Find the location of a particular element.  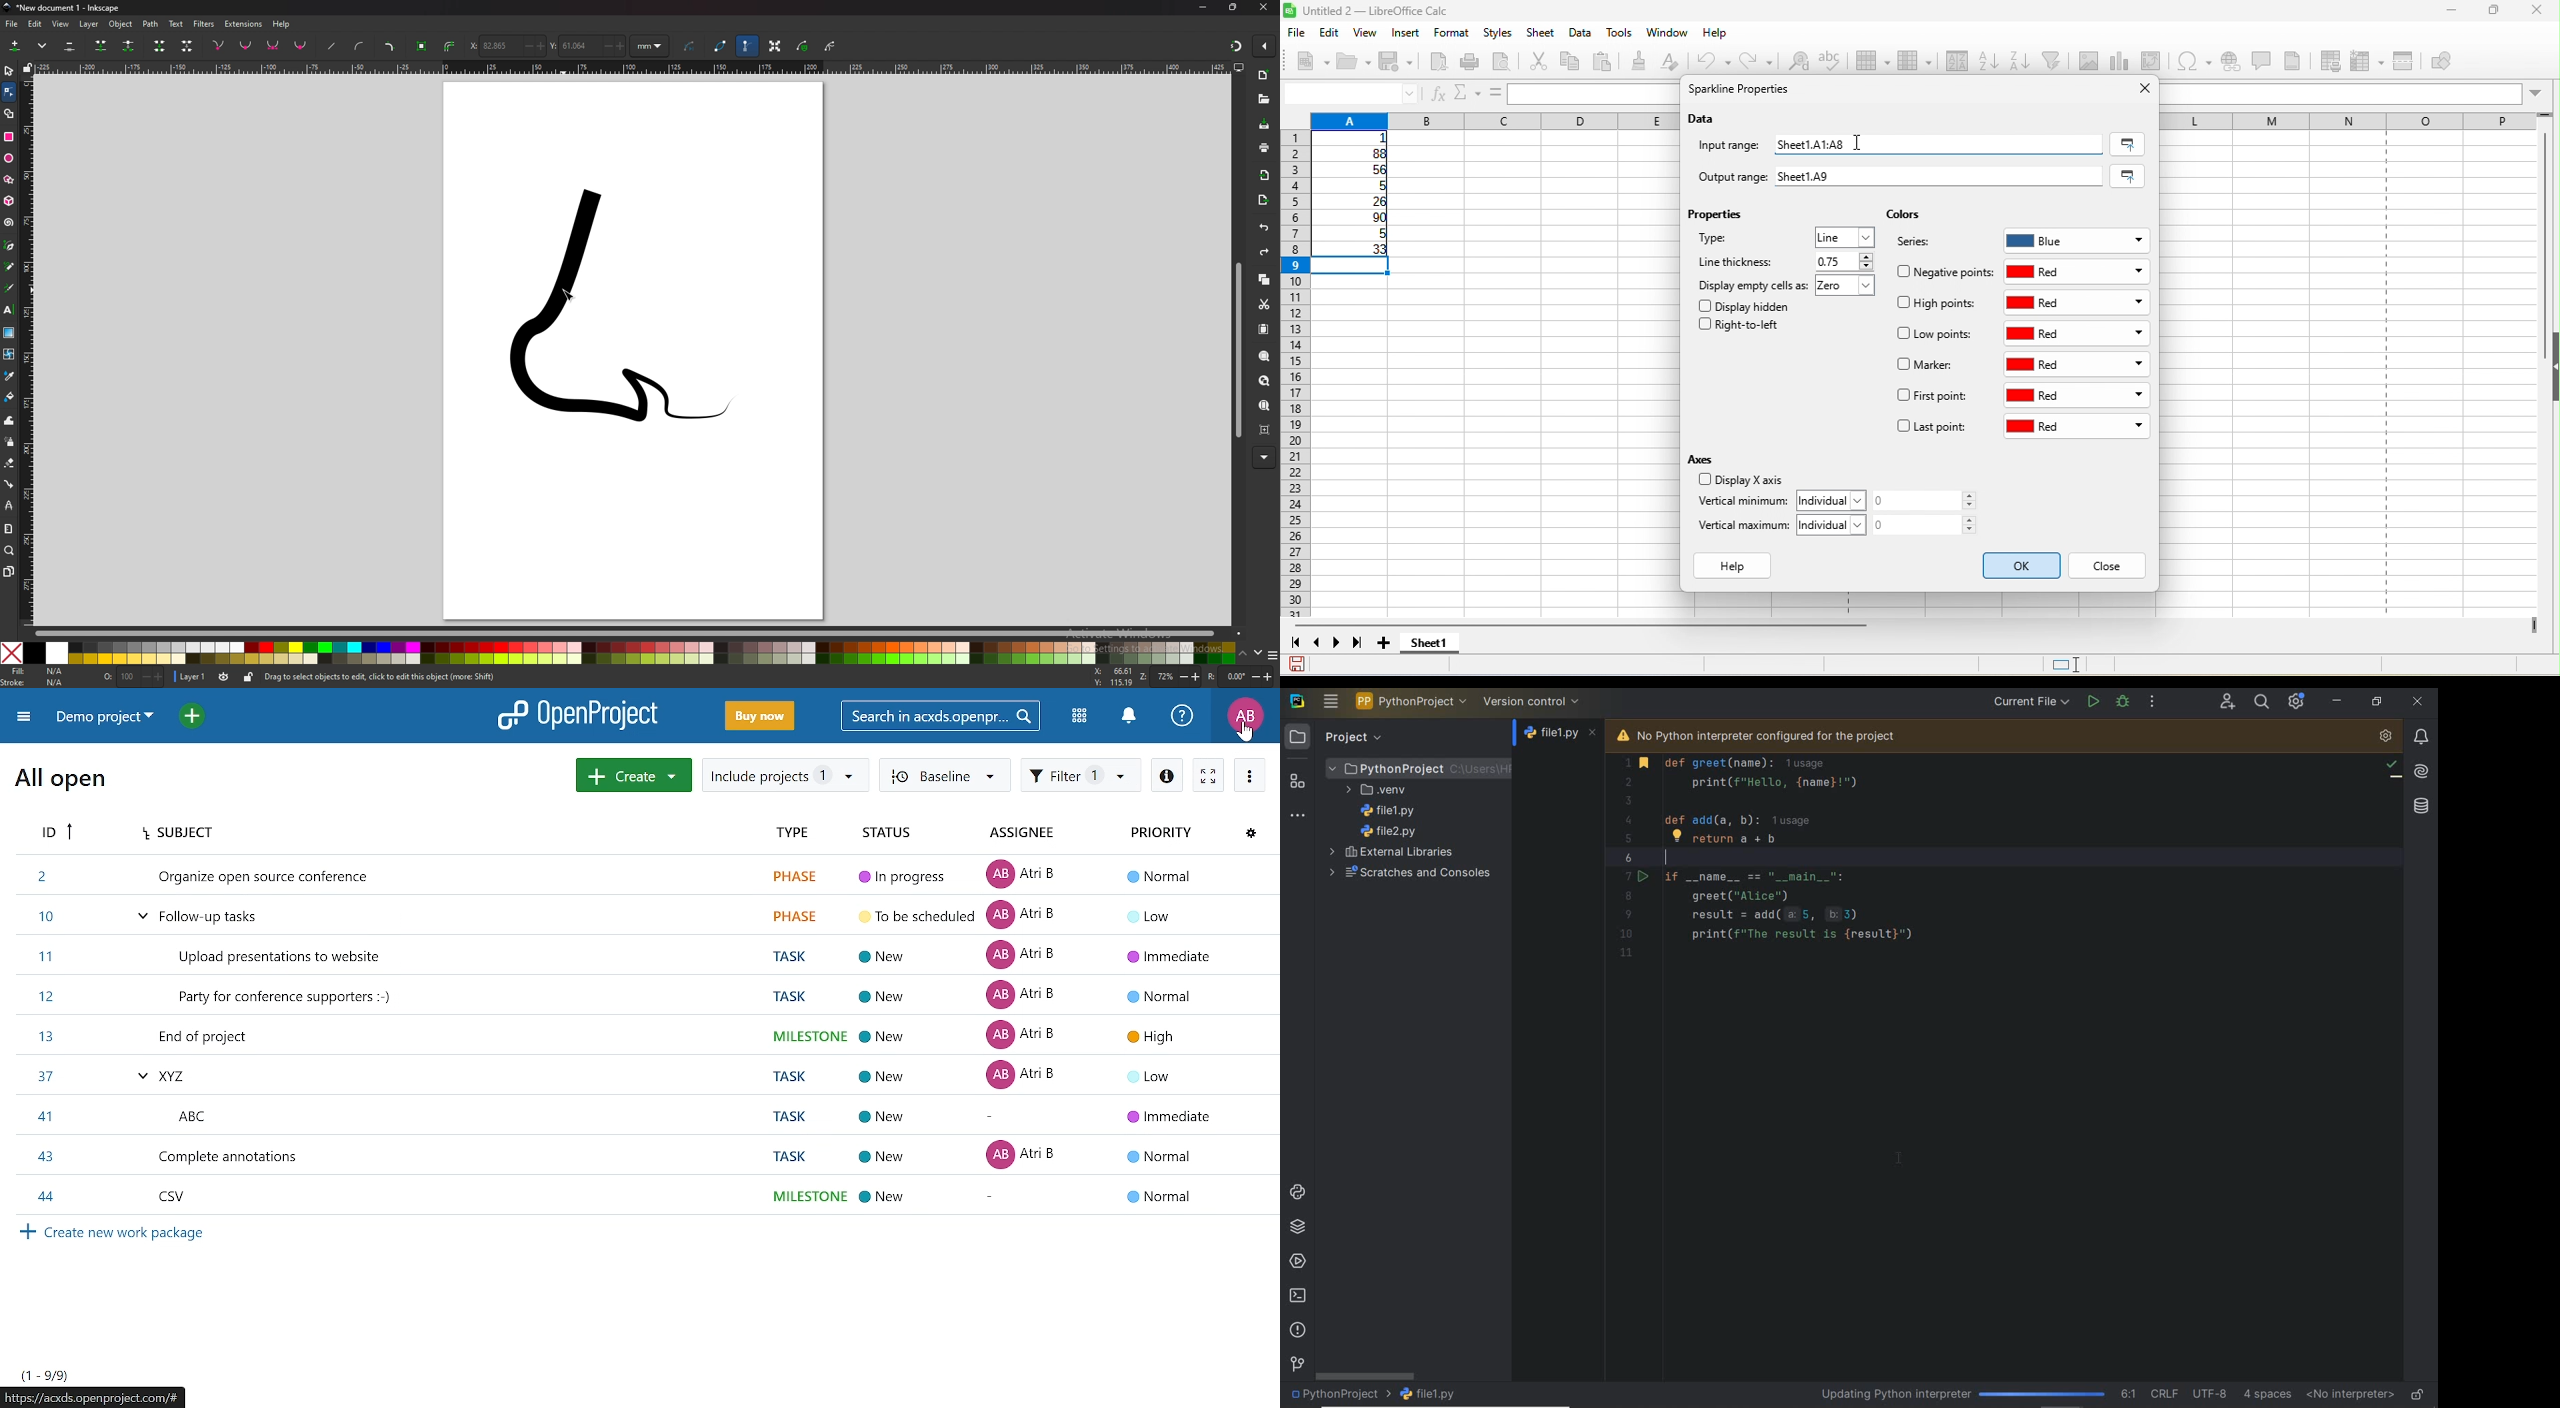

sort ascending is located at coordinates (1991, 59).